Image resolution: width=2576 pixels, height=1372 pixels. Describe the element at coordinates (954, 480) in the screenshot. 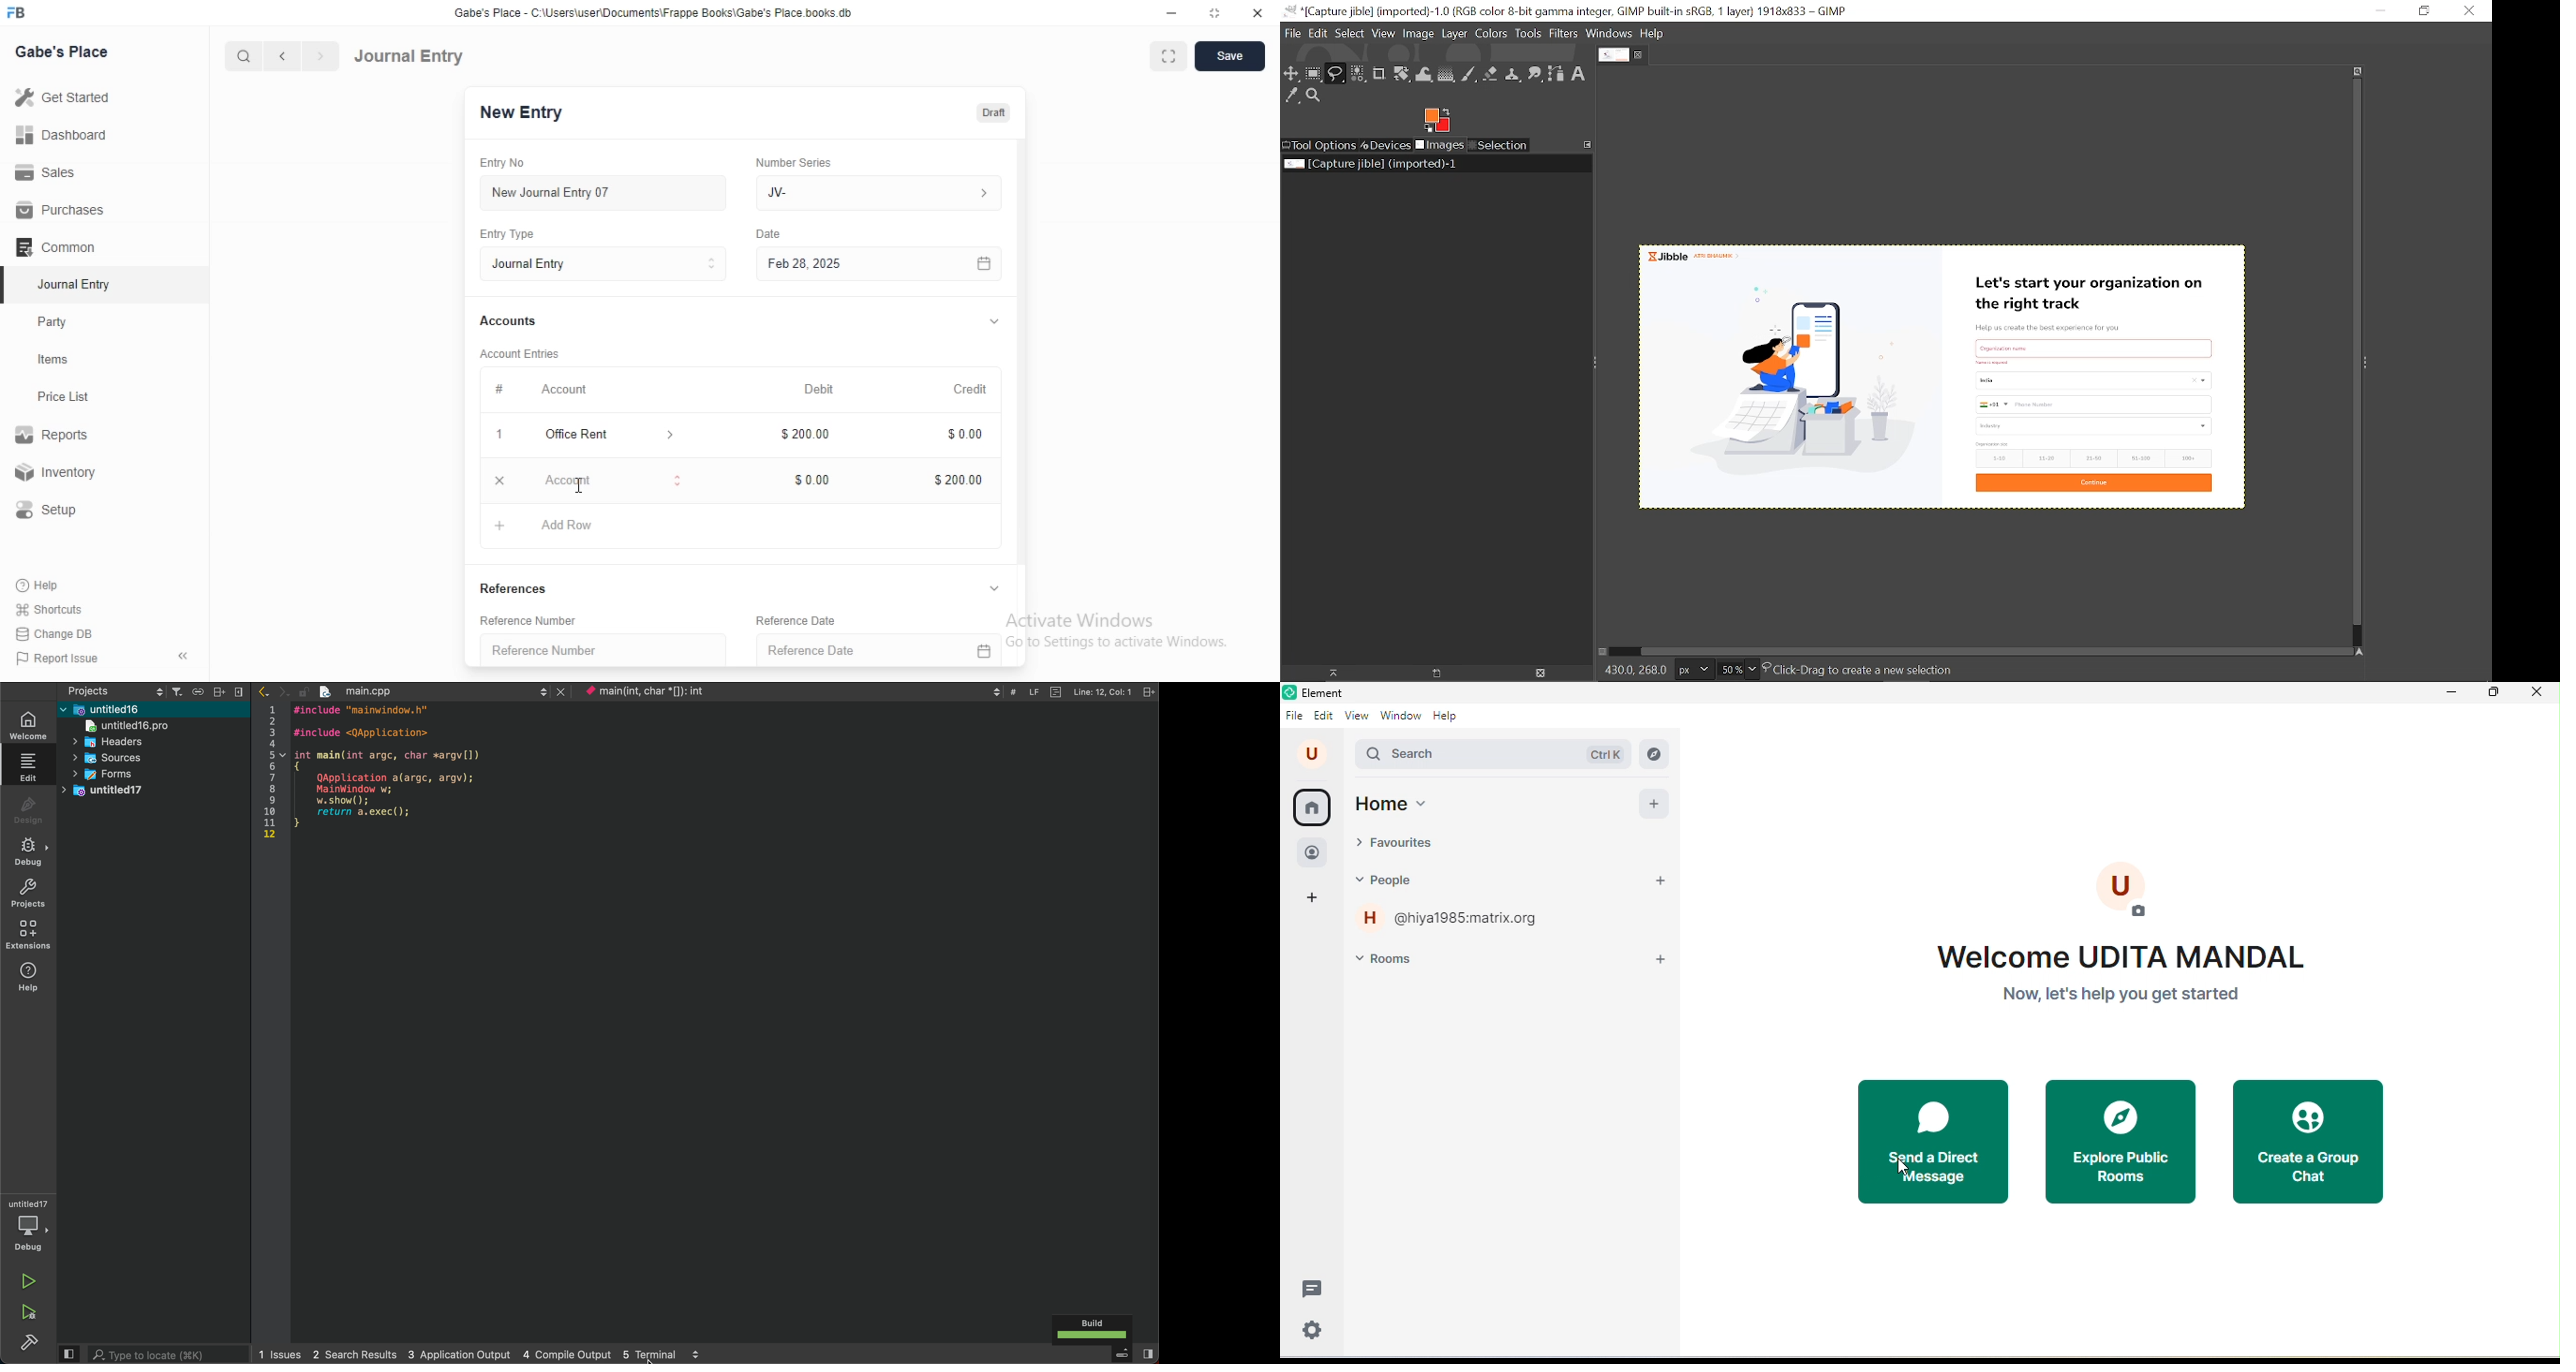

I see `$200.00` at that location.